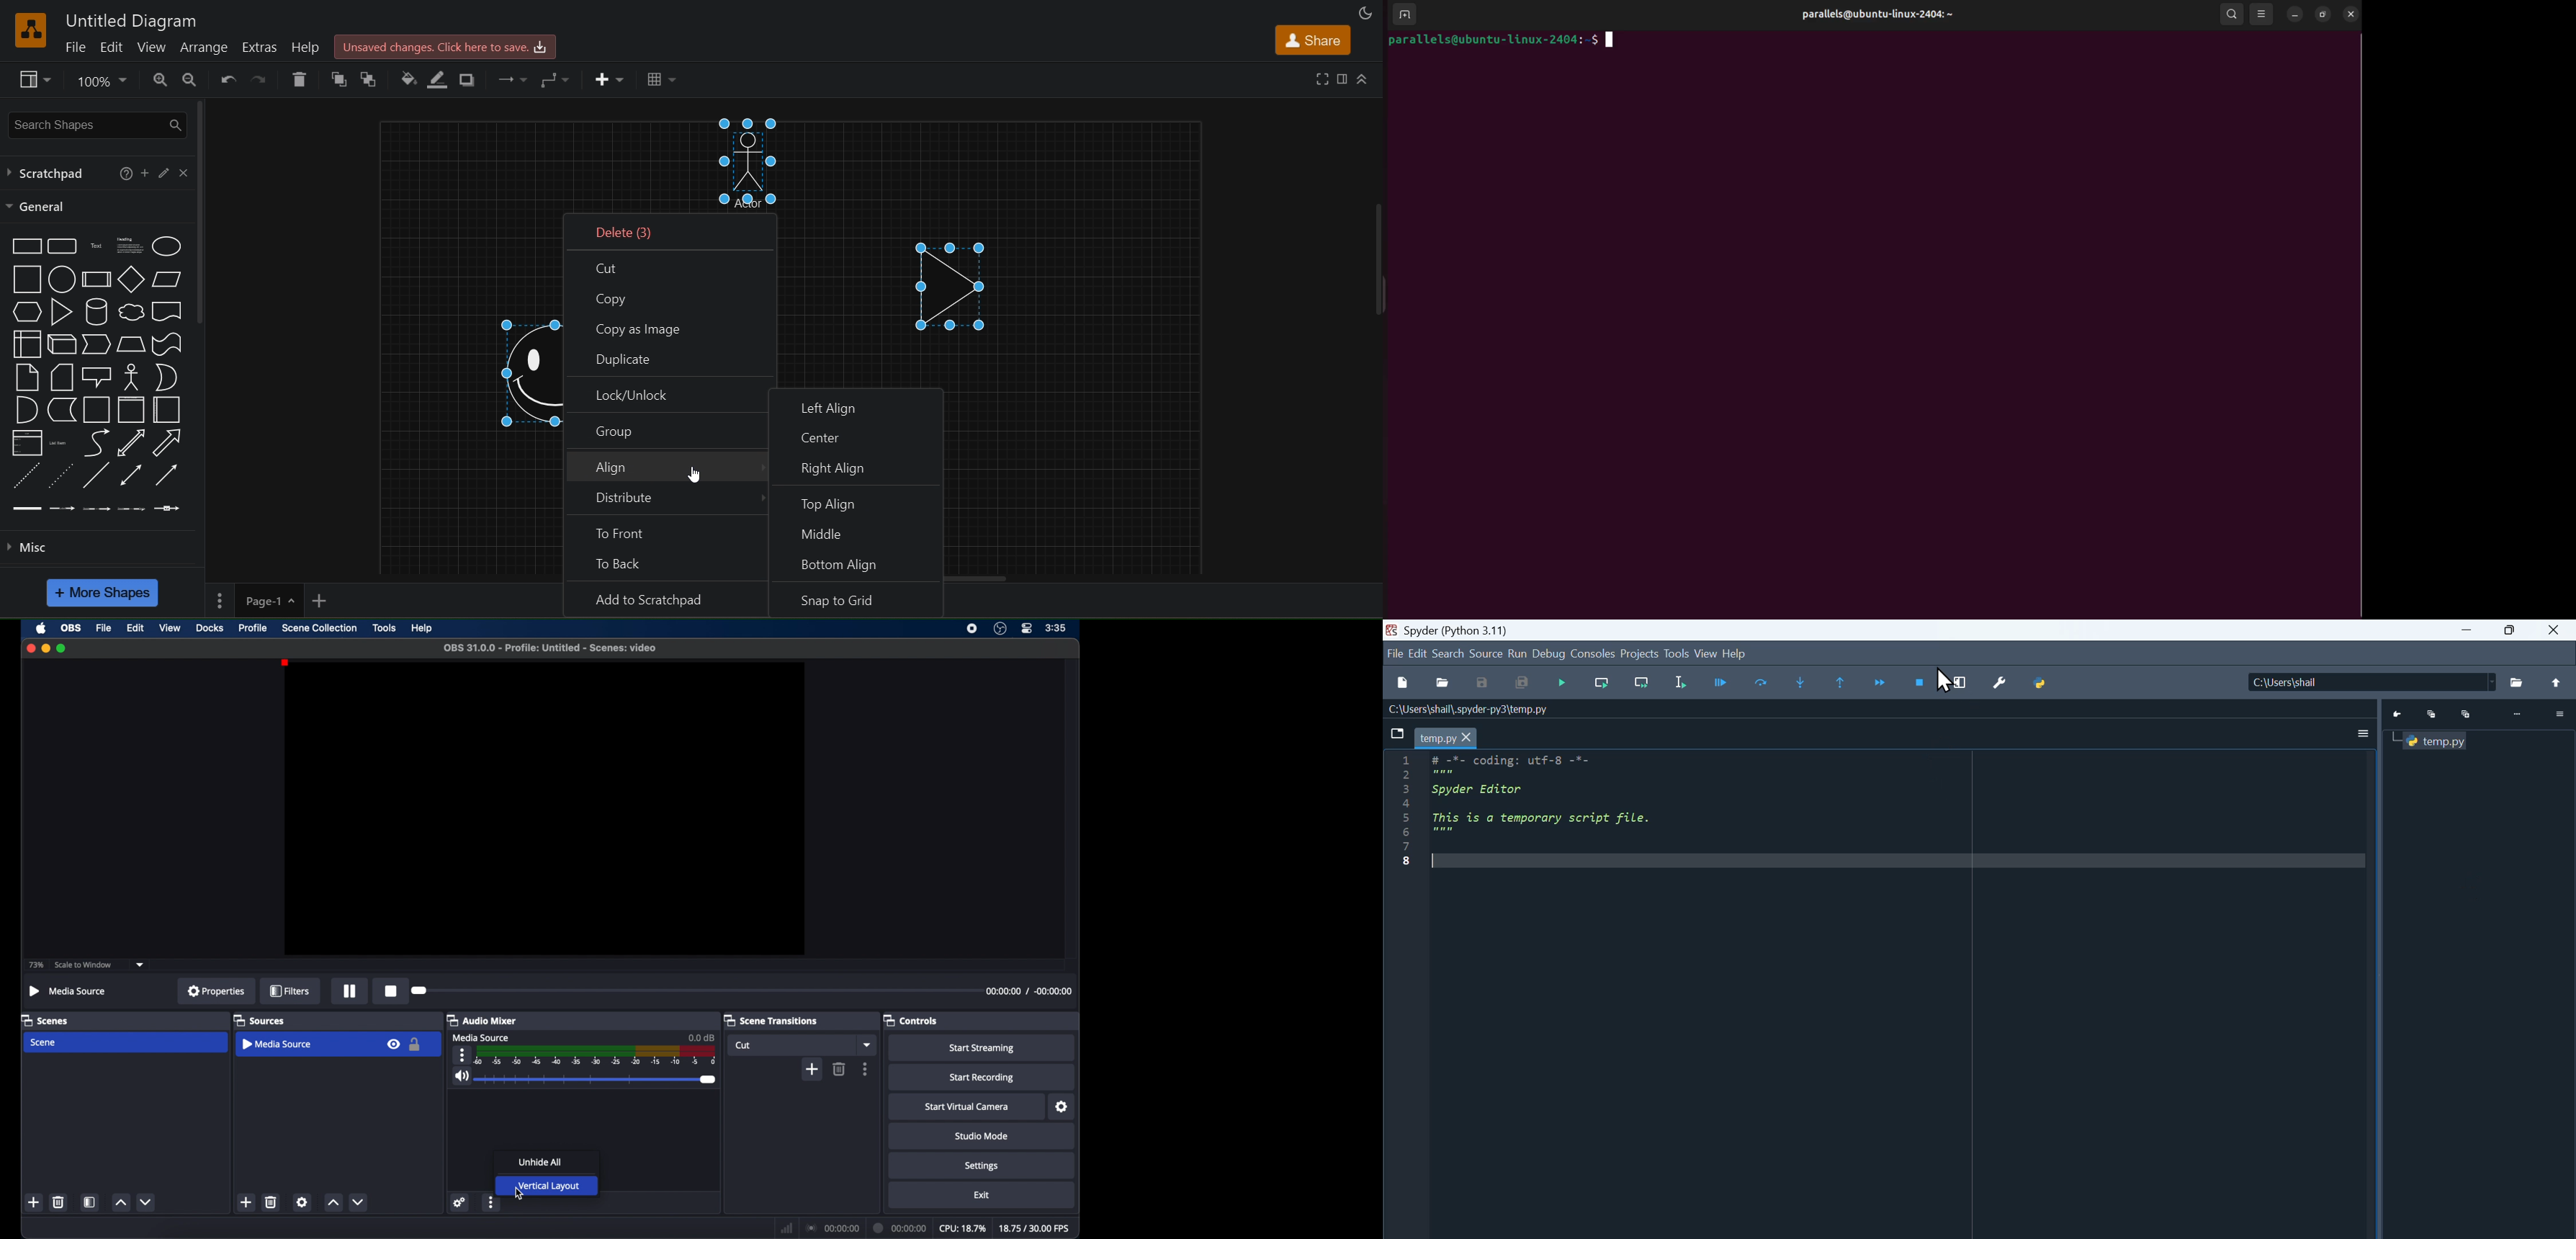  What do you see at coordinates (701, 1037) in the screenshot?
I see `0.0` at bounding box center [701, 1037].